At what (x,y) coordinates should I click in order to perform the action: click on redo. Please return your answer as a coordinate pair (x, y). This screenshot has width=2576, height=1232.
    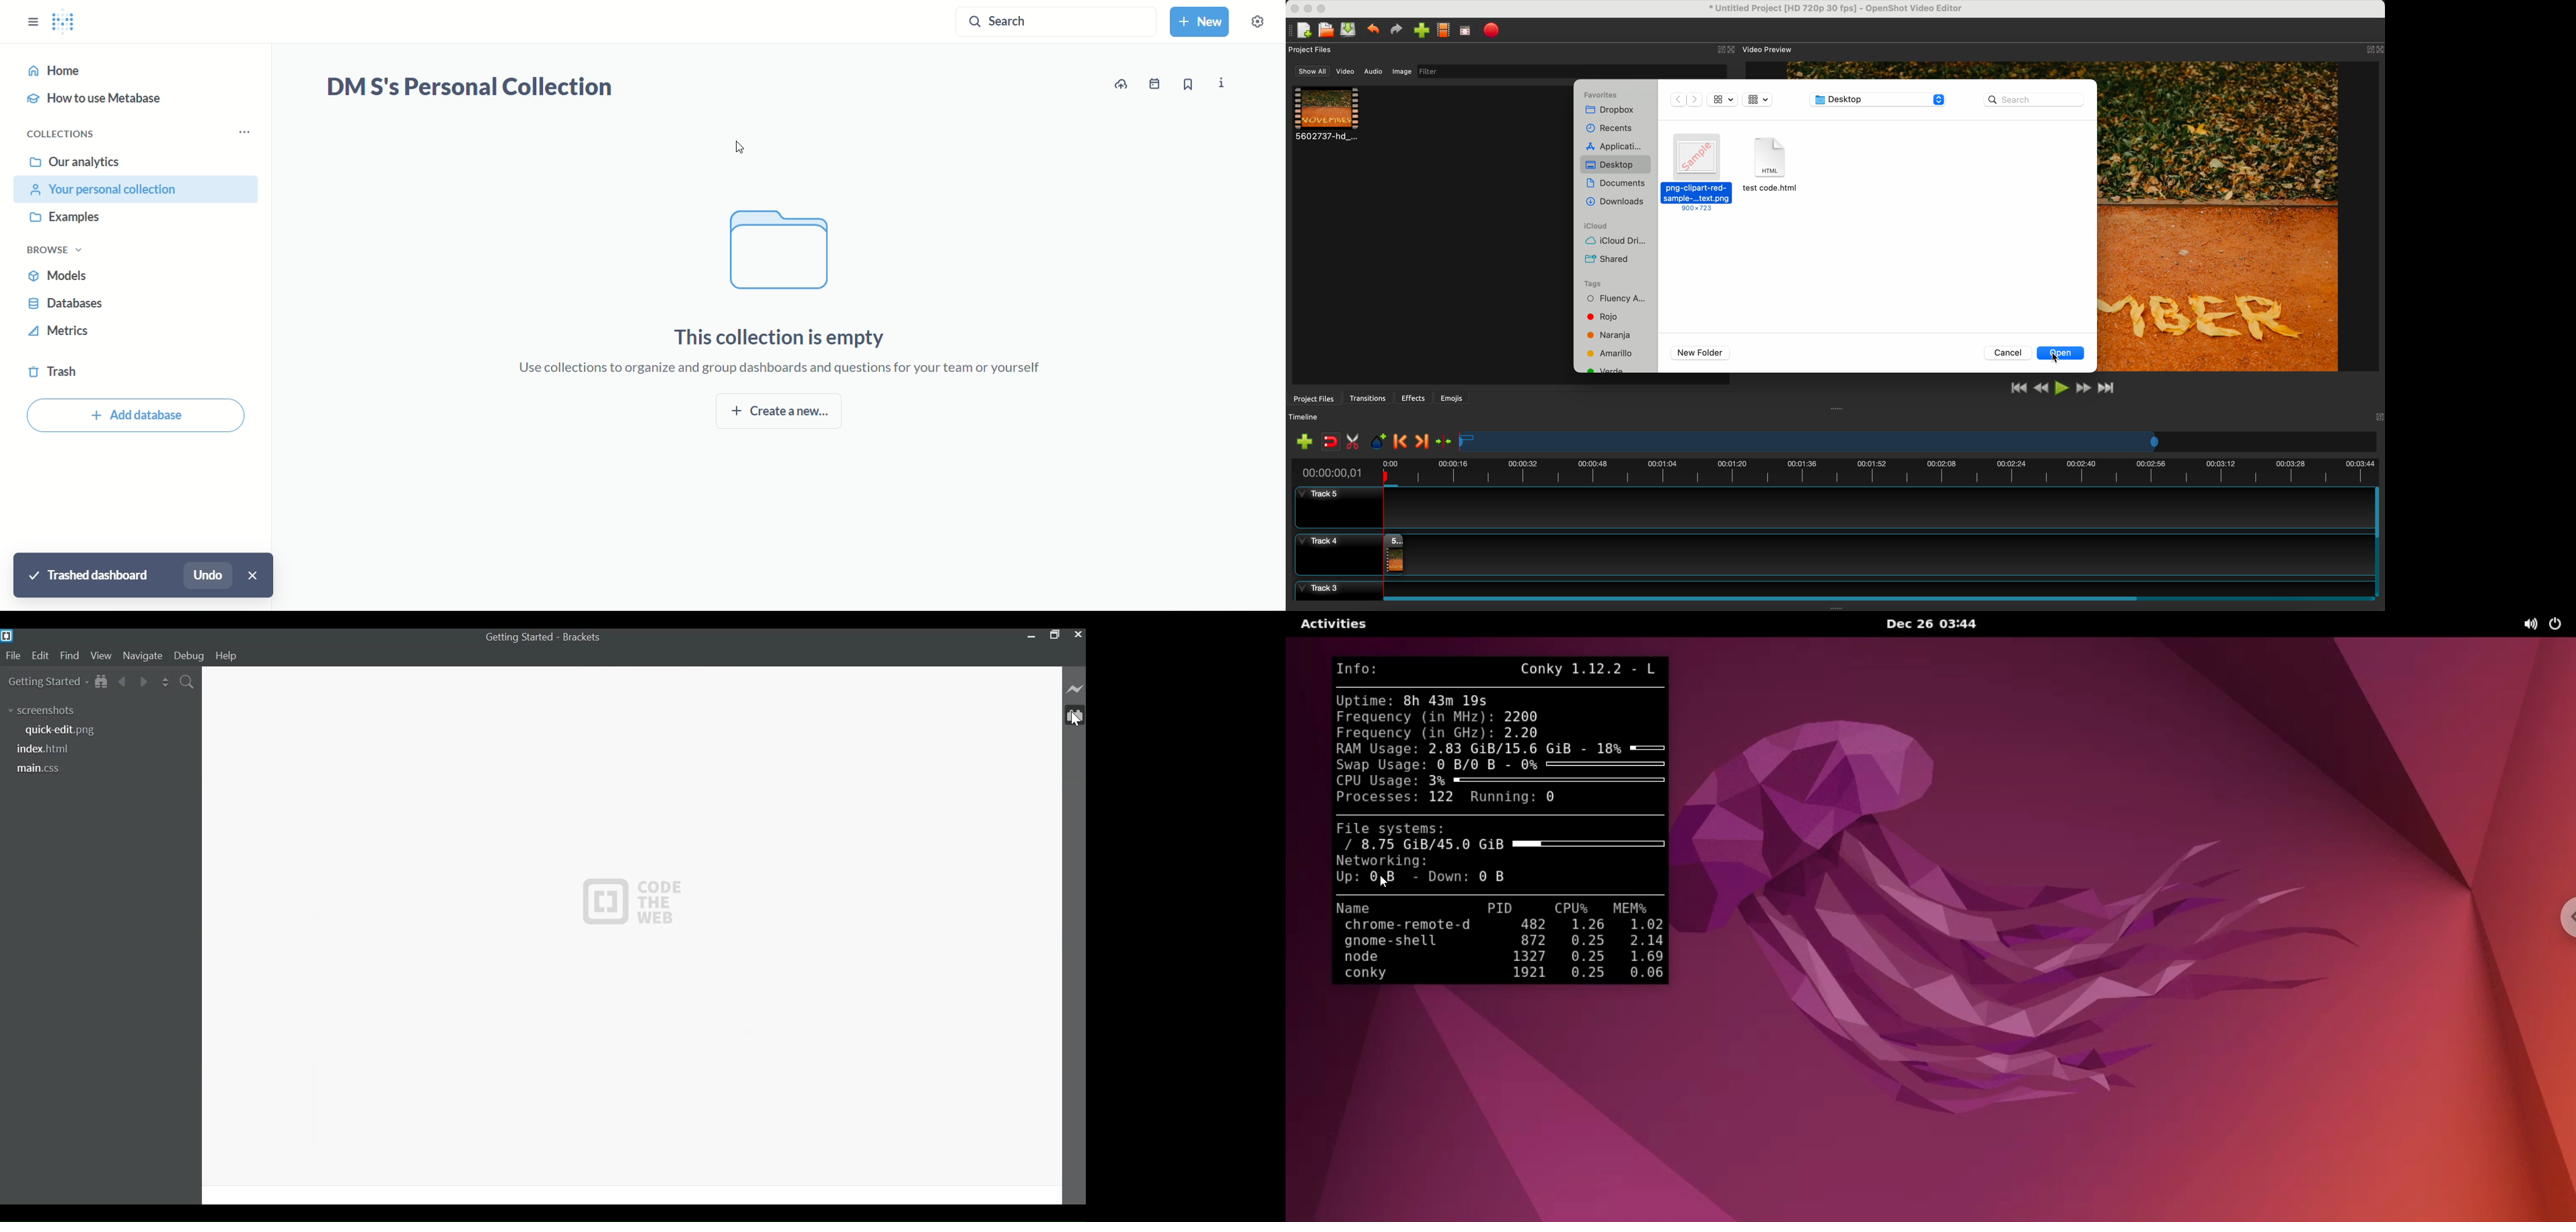
    Looking at the image, I should click on (1398, 30).